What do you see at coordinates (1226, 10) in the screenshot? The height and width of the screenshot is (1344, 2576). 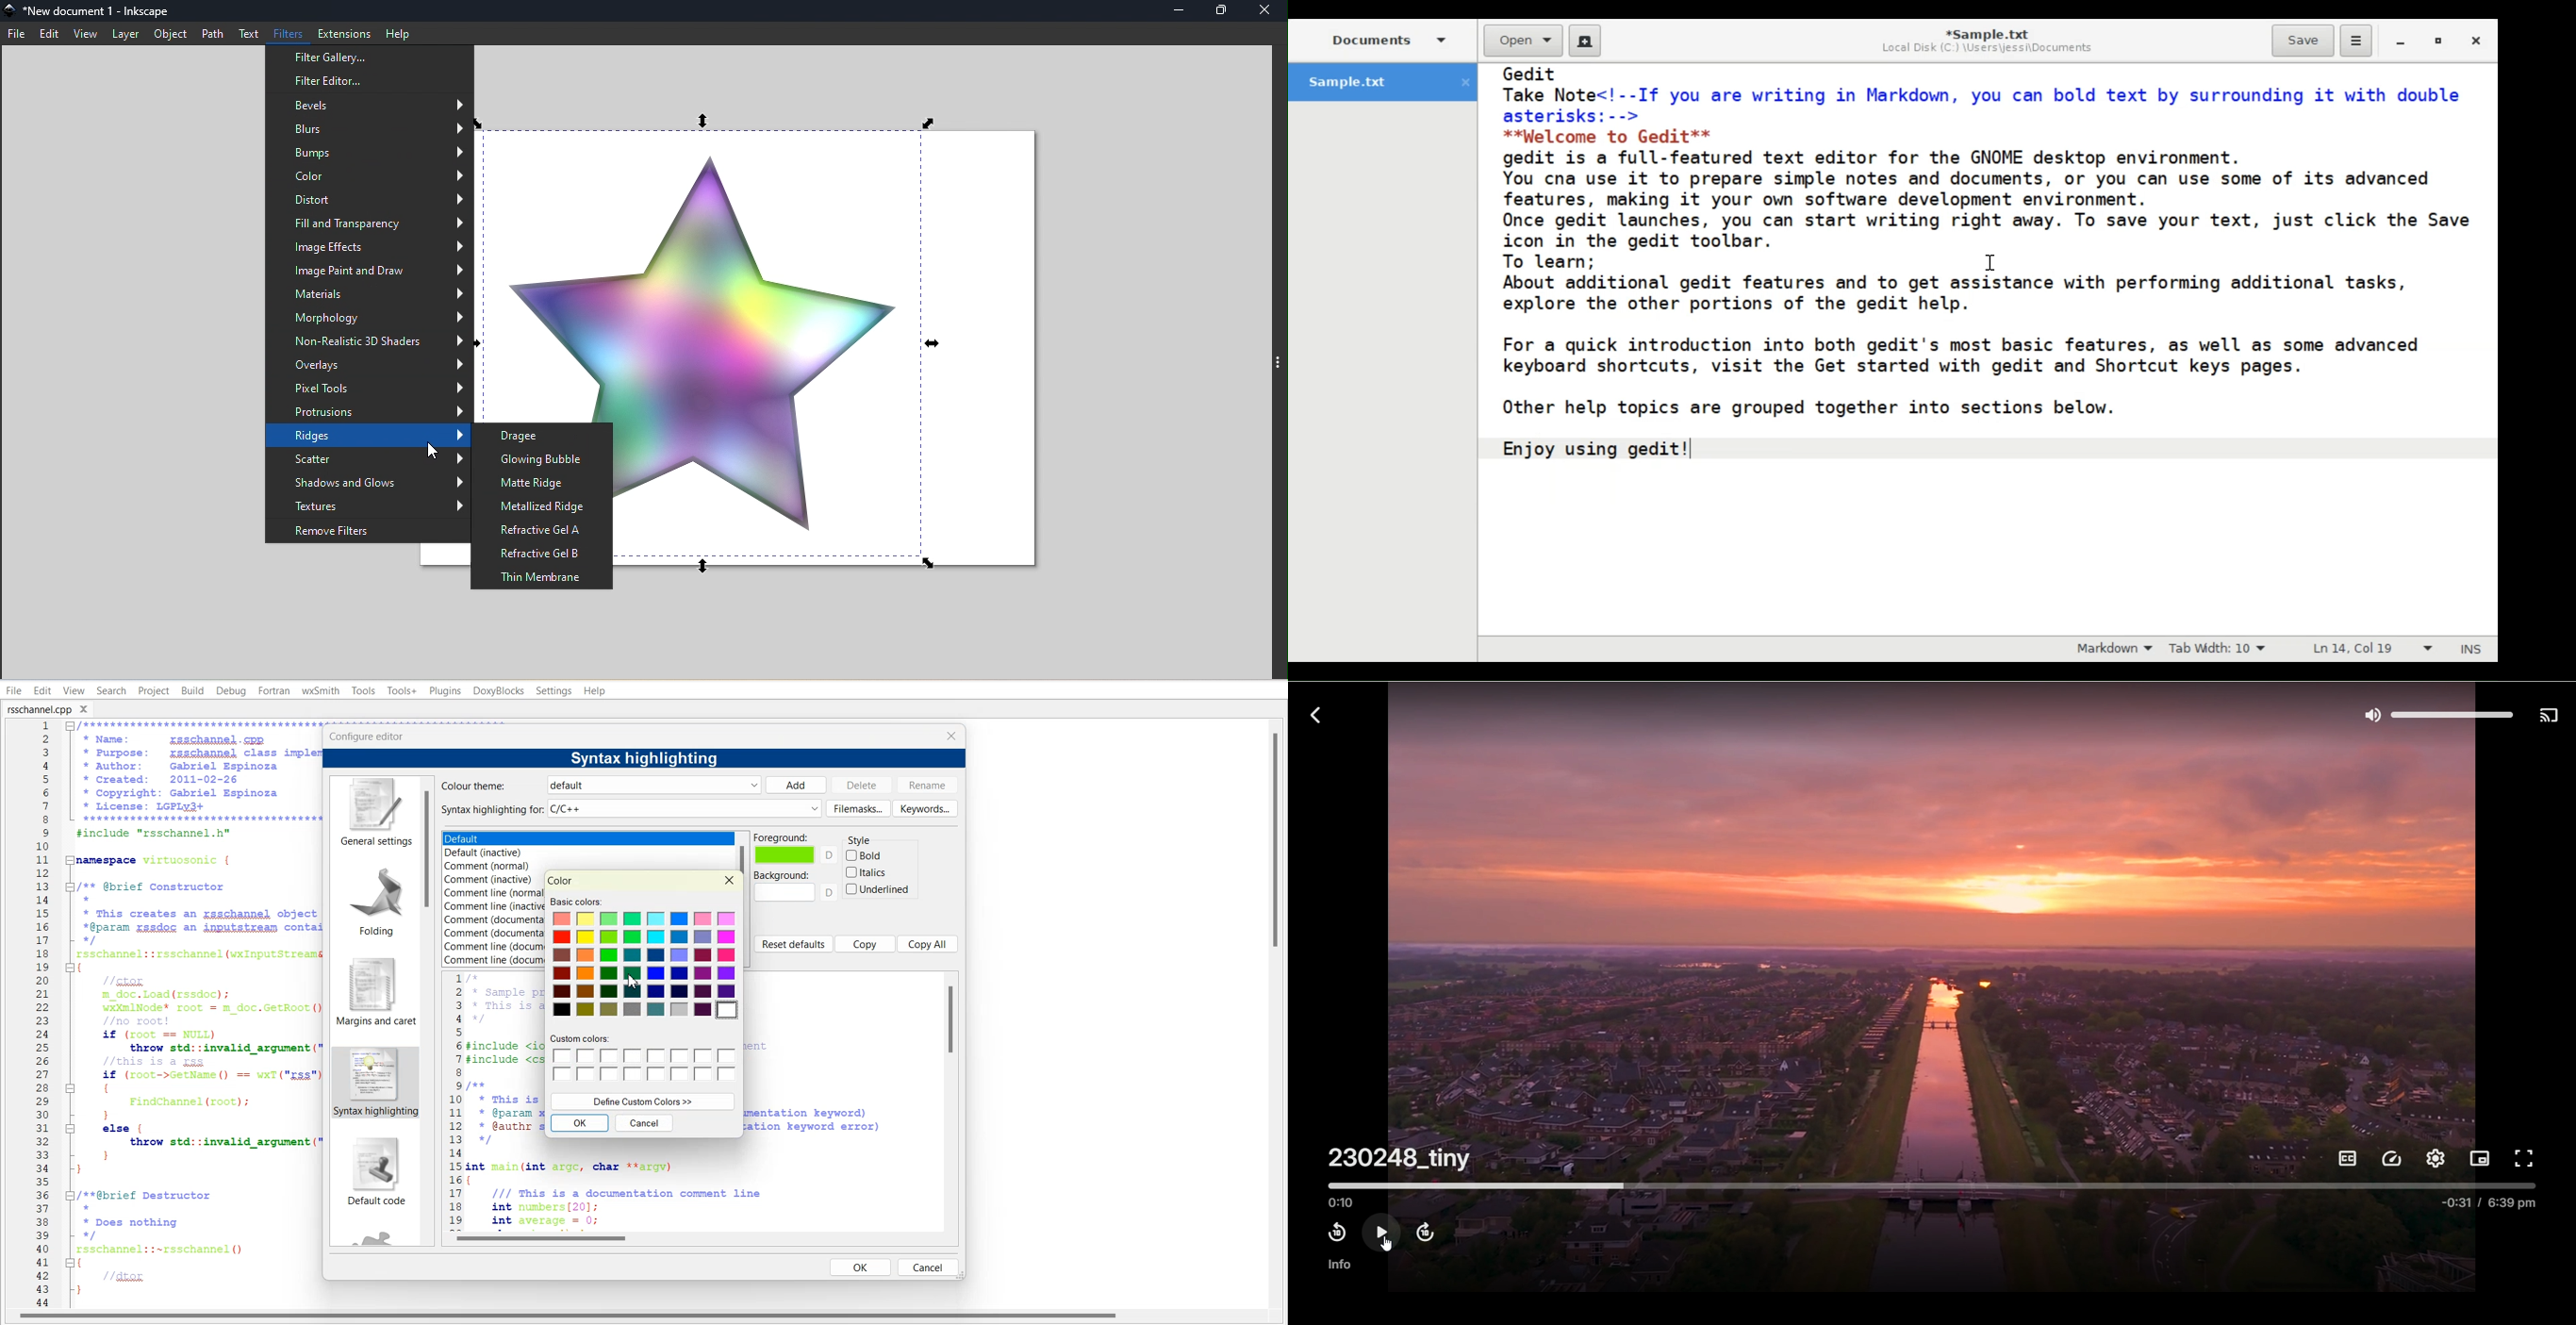 I see `Maximize` at bounding box center [1226, 10].